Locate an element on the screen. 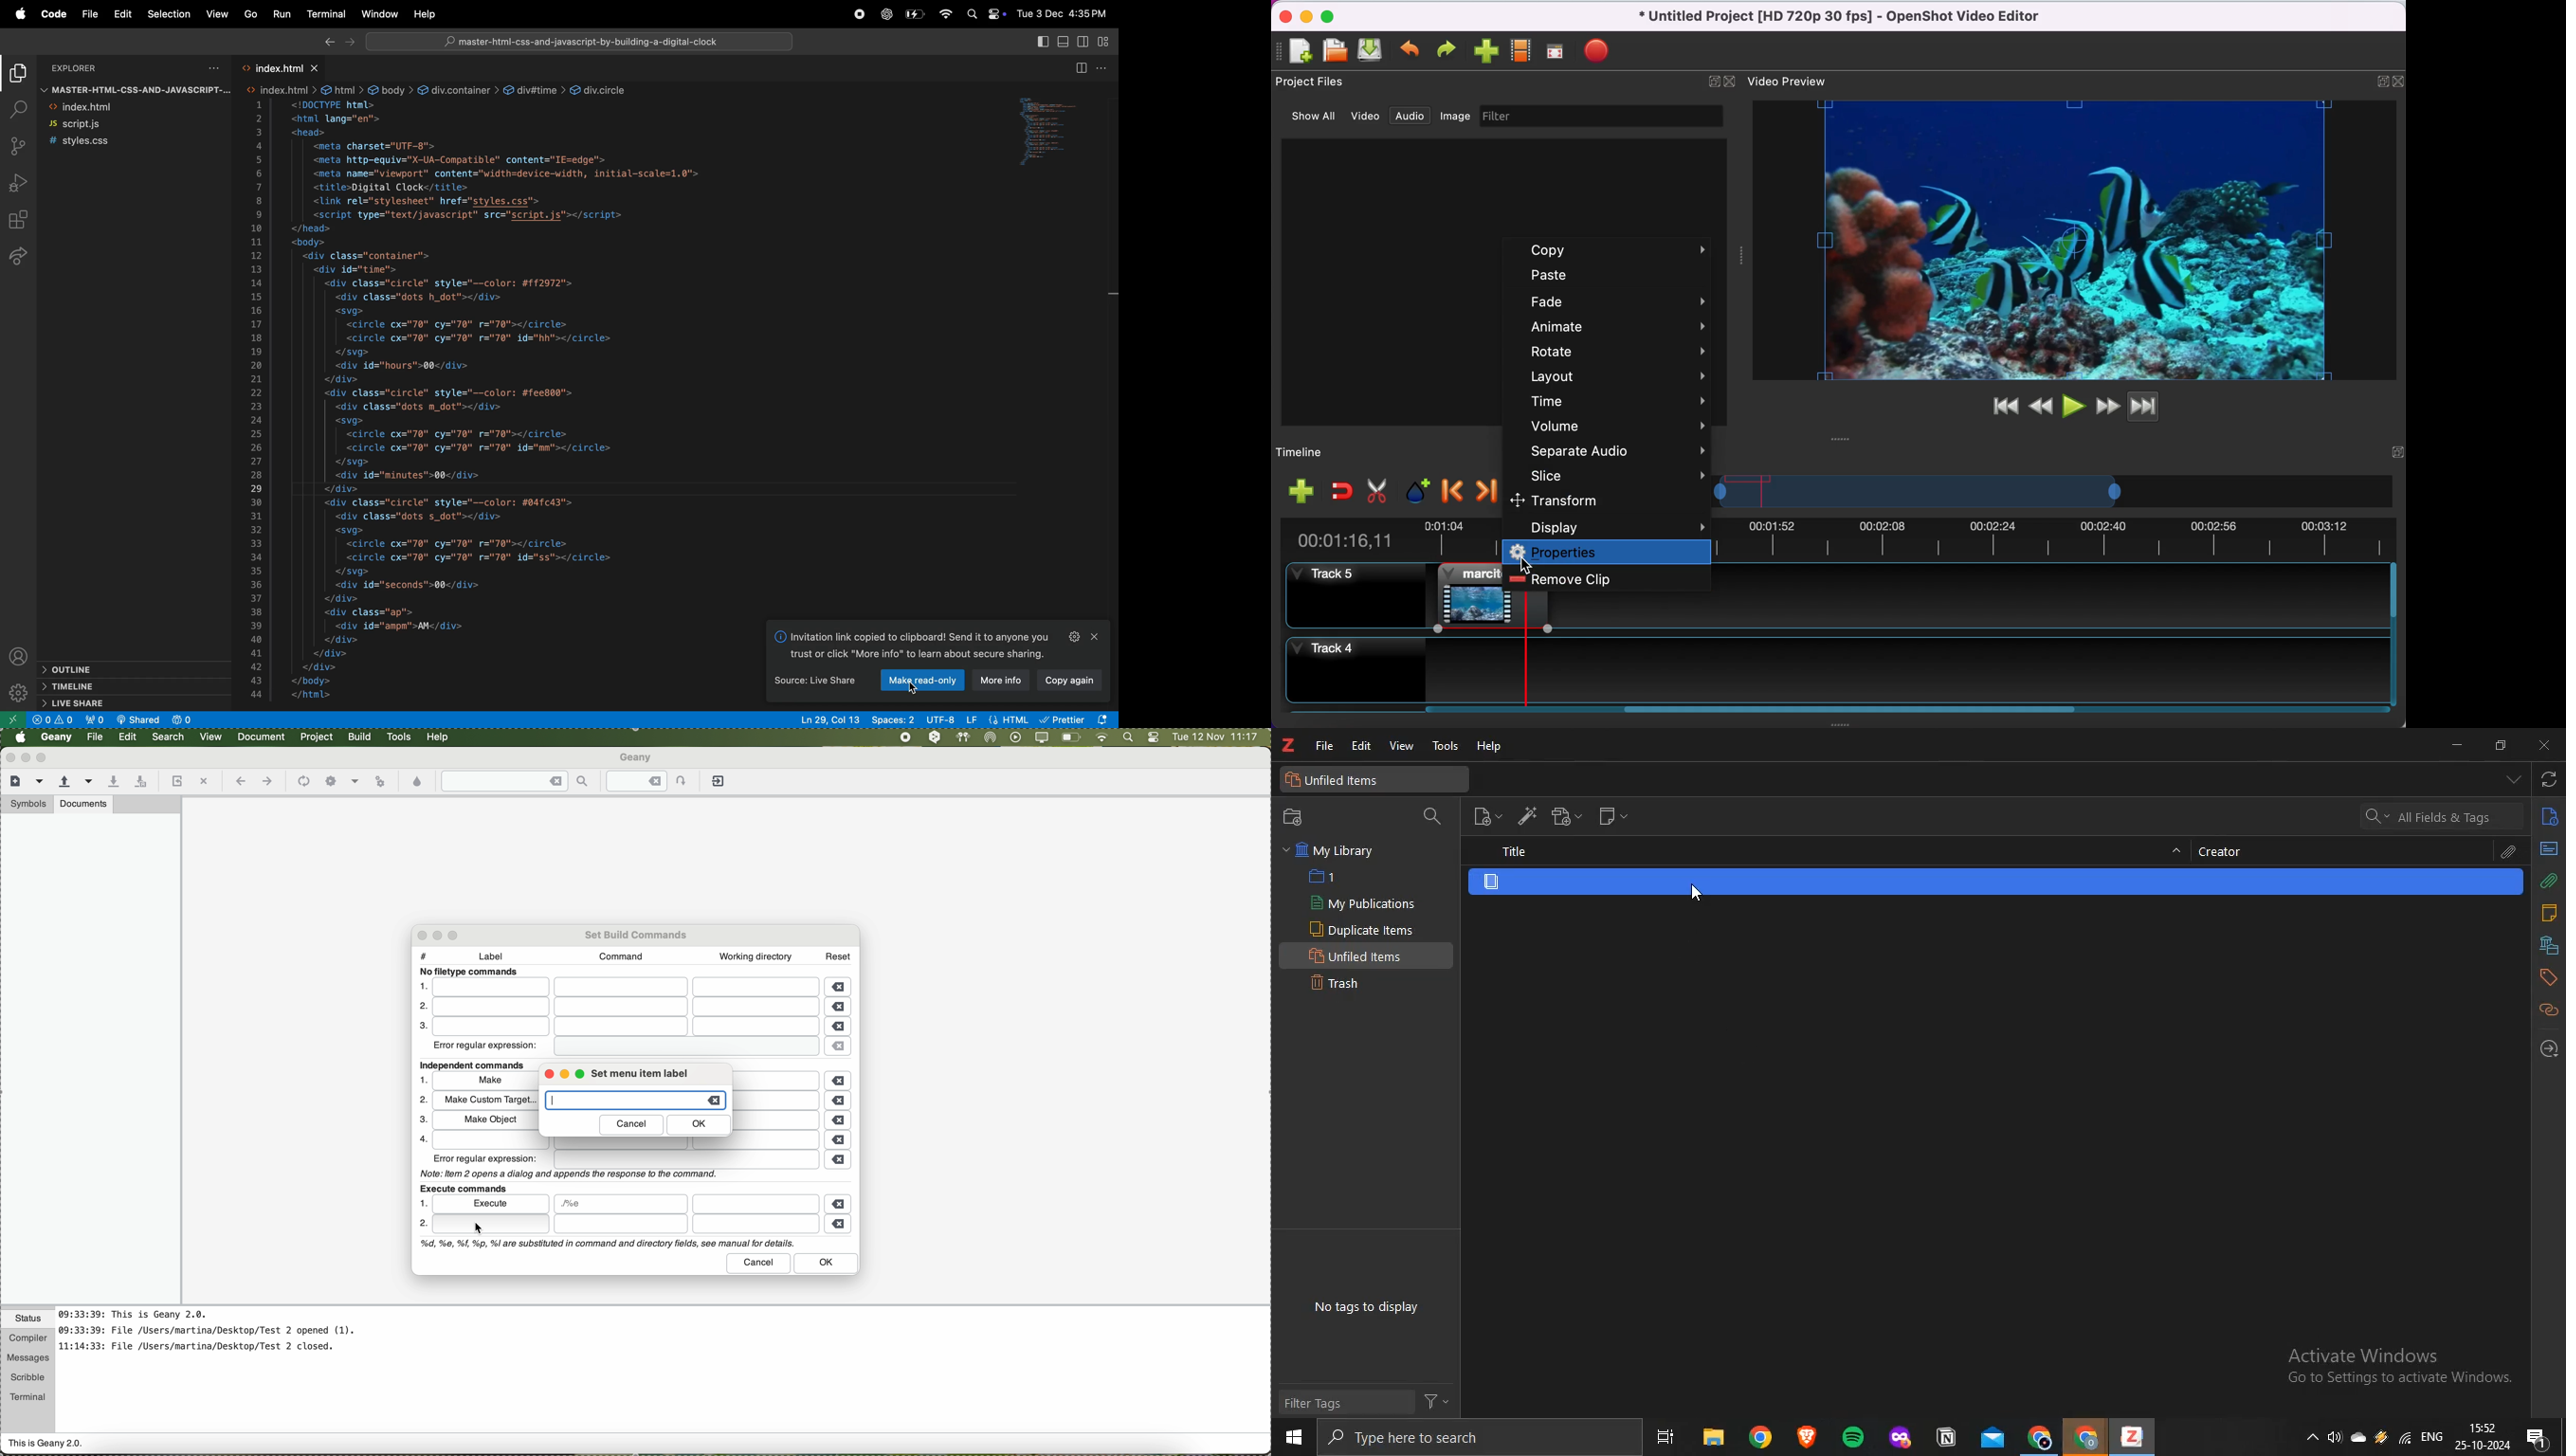  eng is located at coordinates (2434, 1434).